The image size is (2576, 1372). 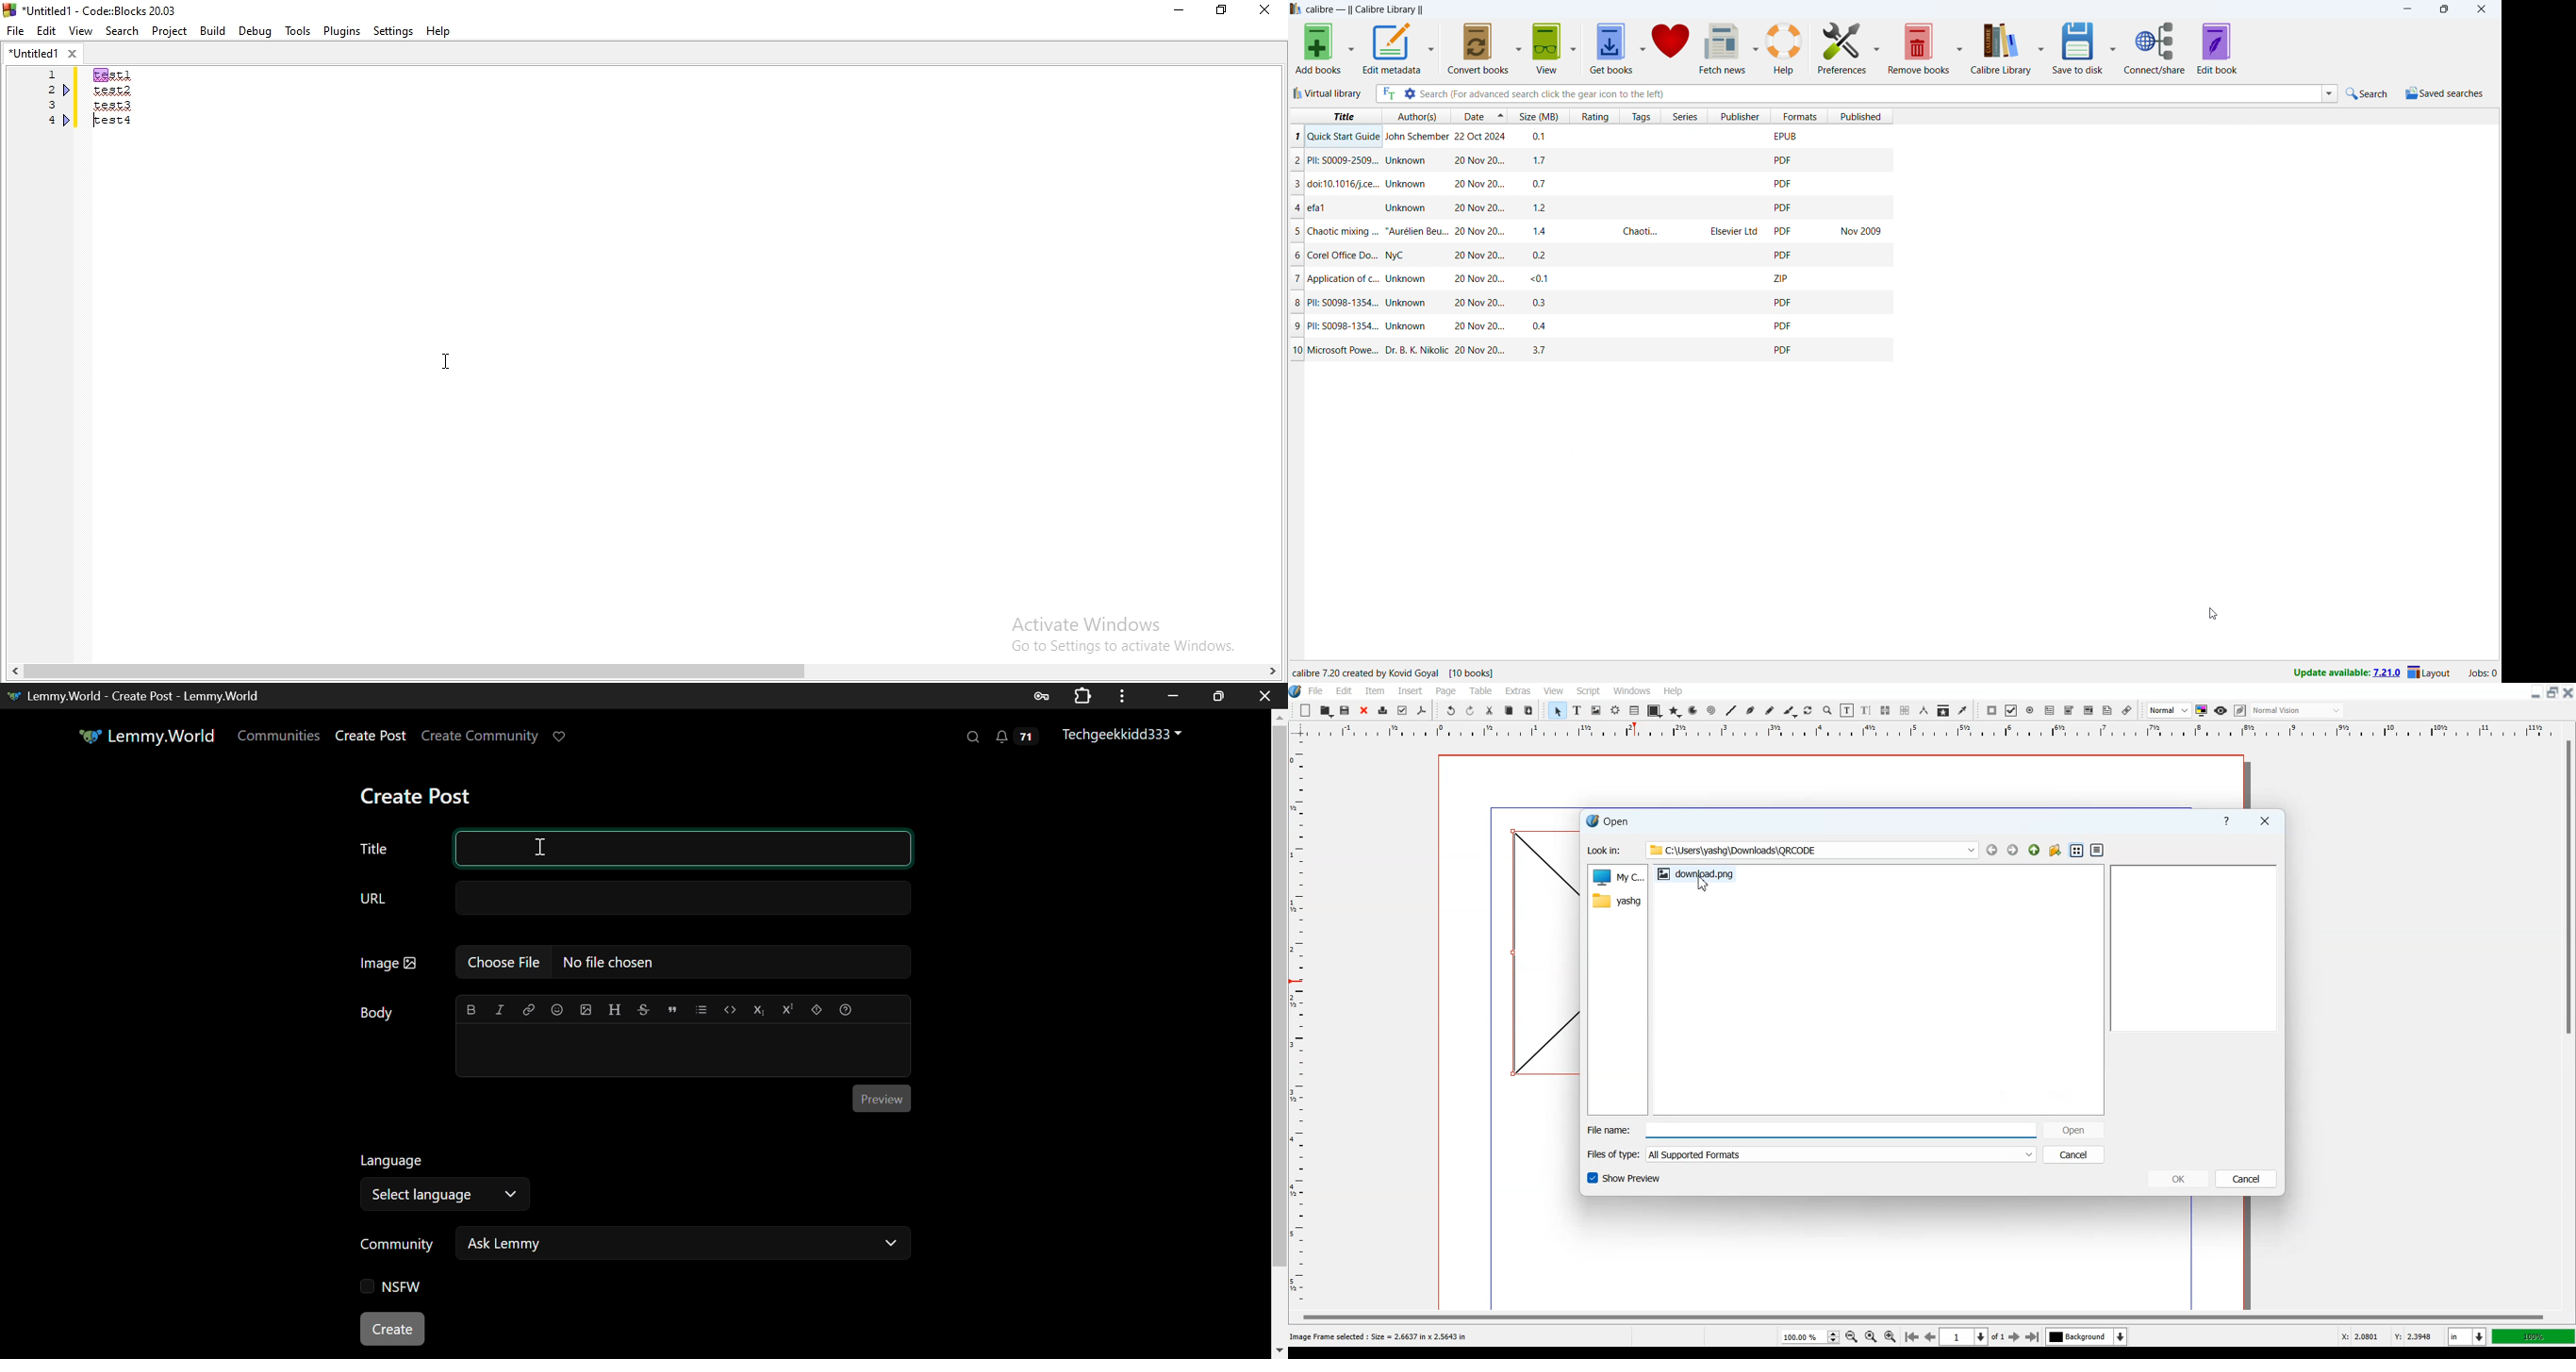 What do you see at coordinates (1389, 94) in the screenshot?
I see `full text search` at bounding box center [1389, 94].